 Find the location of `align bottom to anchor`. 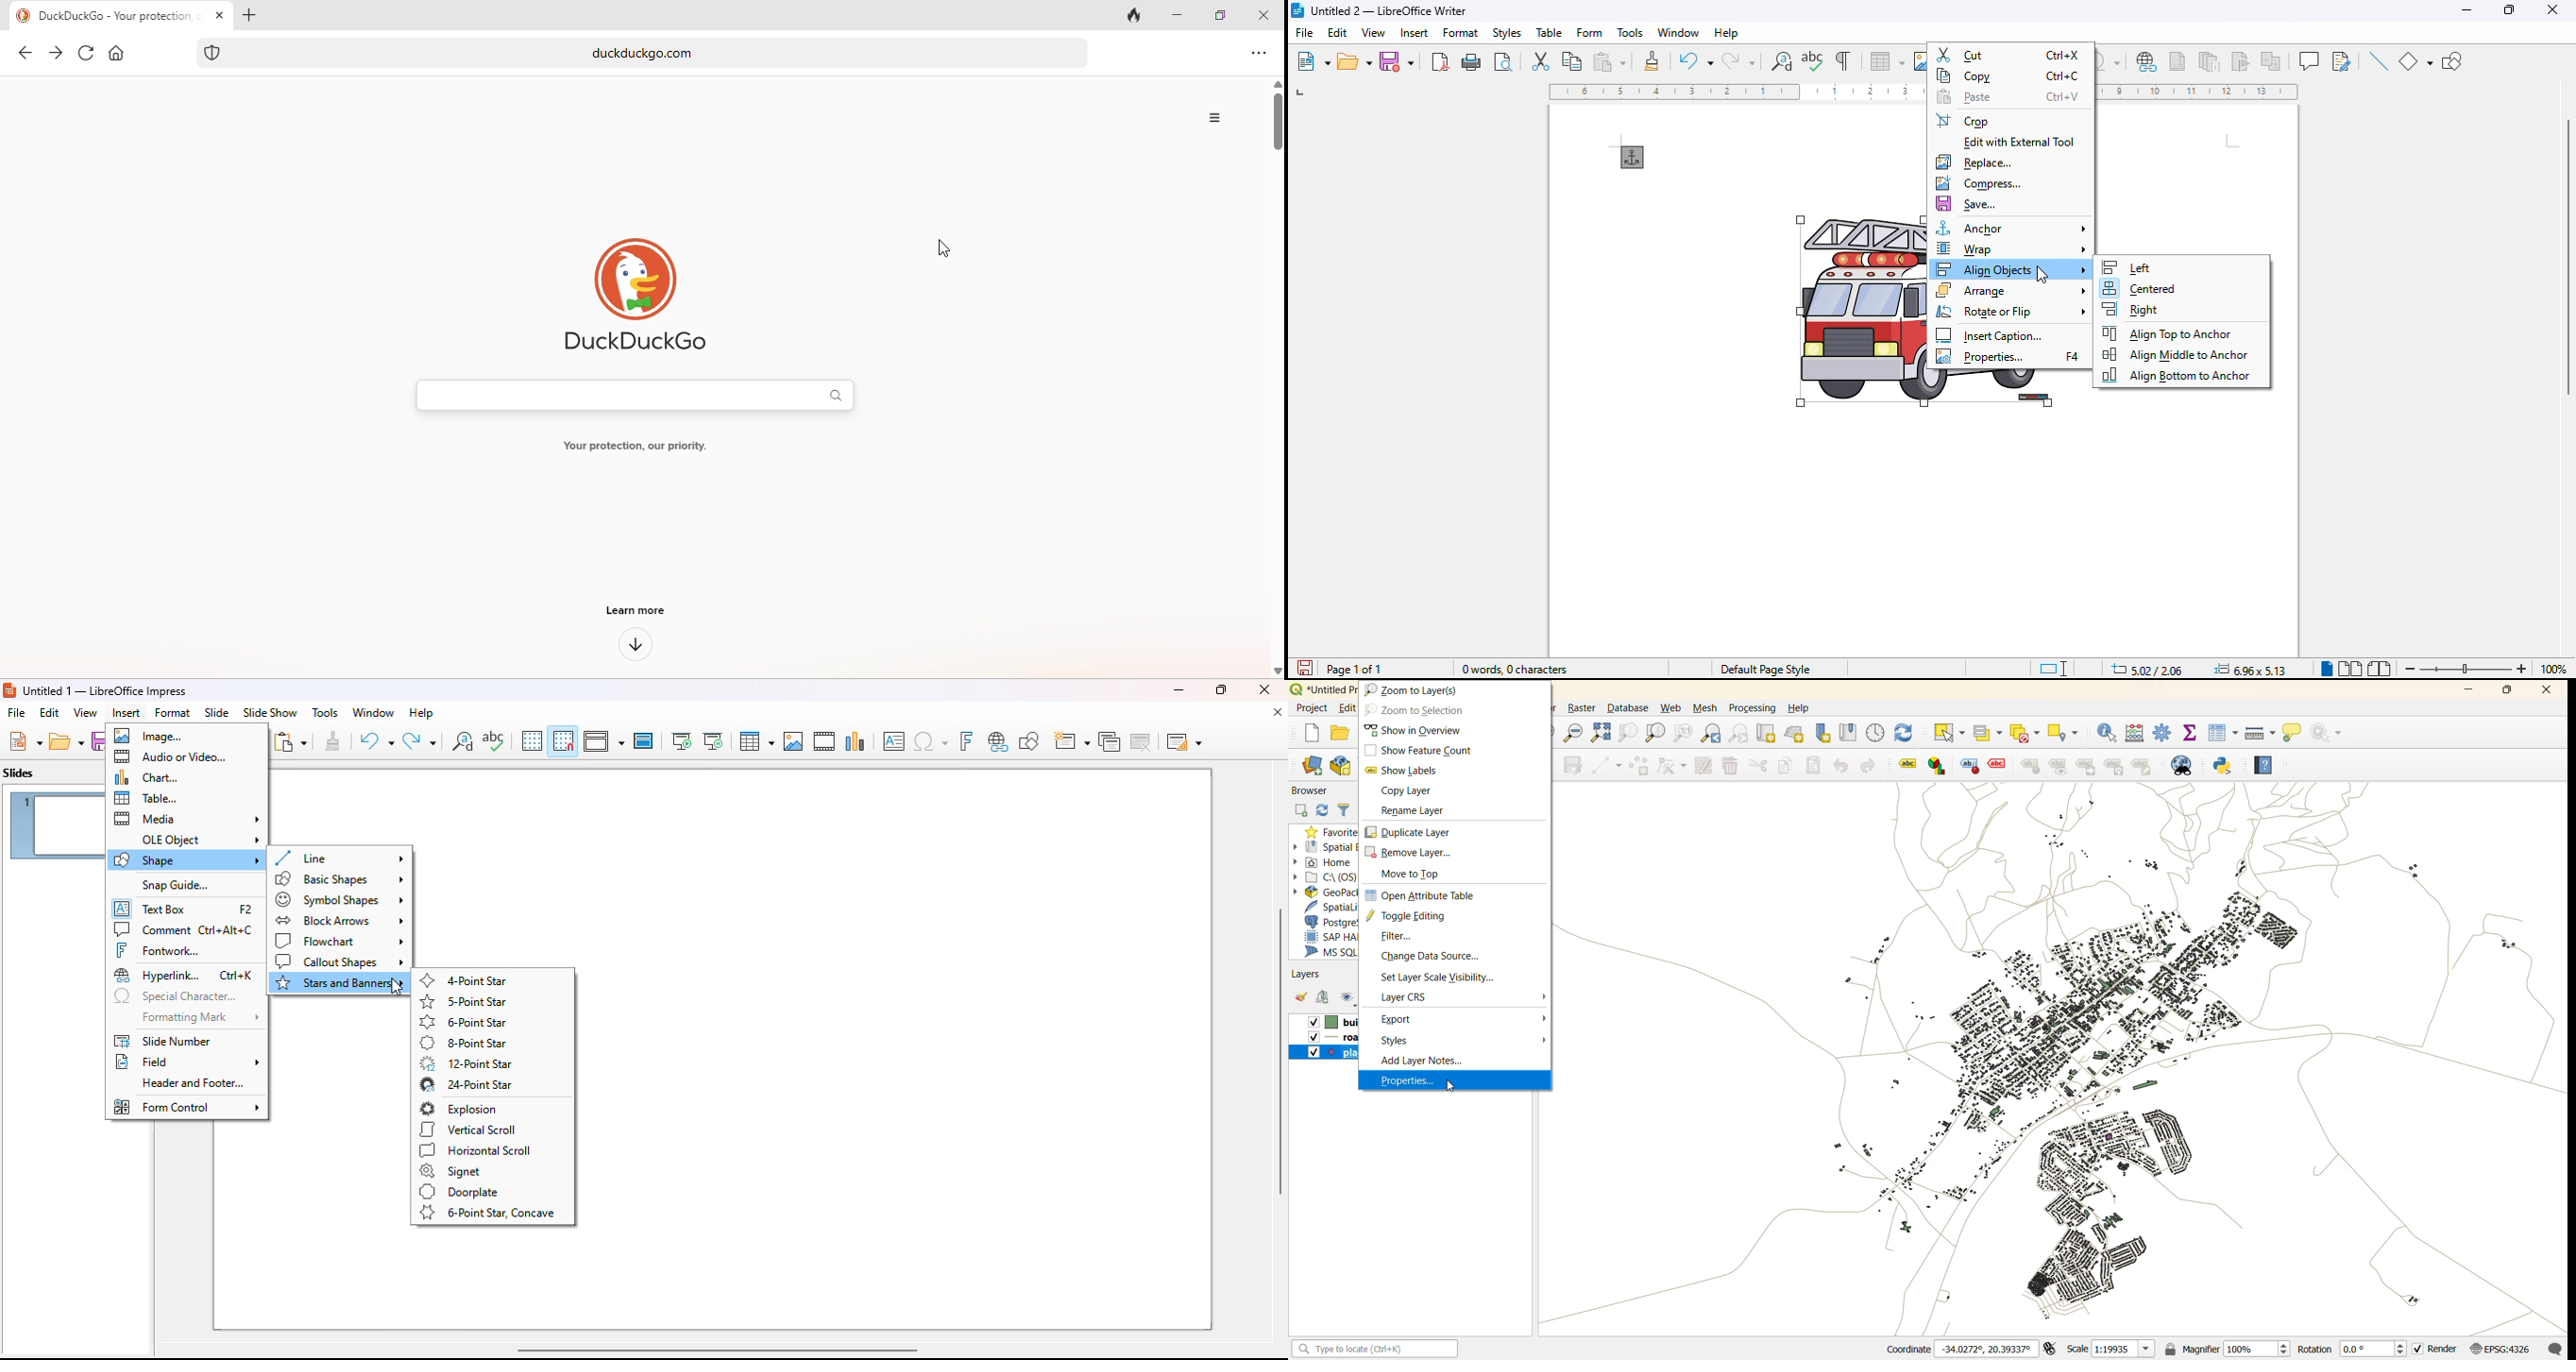

align bottom to anchor is located at coordinates (2174, 375).